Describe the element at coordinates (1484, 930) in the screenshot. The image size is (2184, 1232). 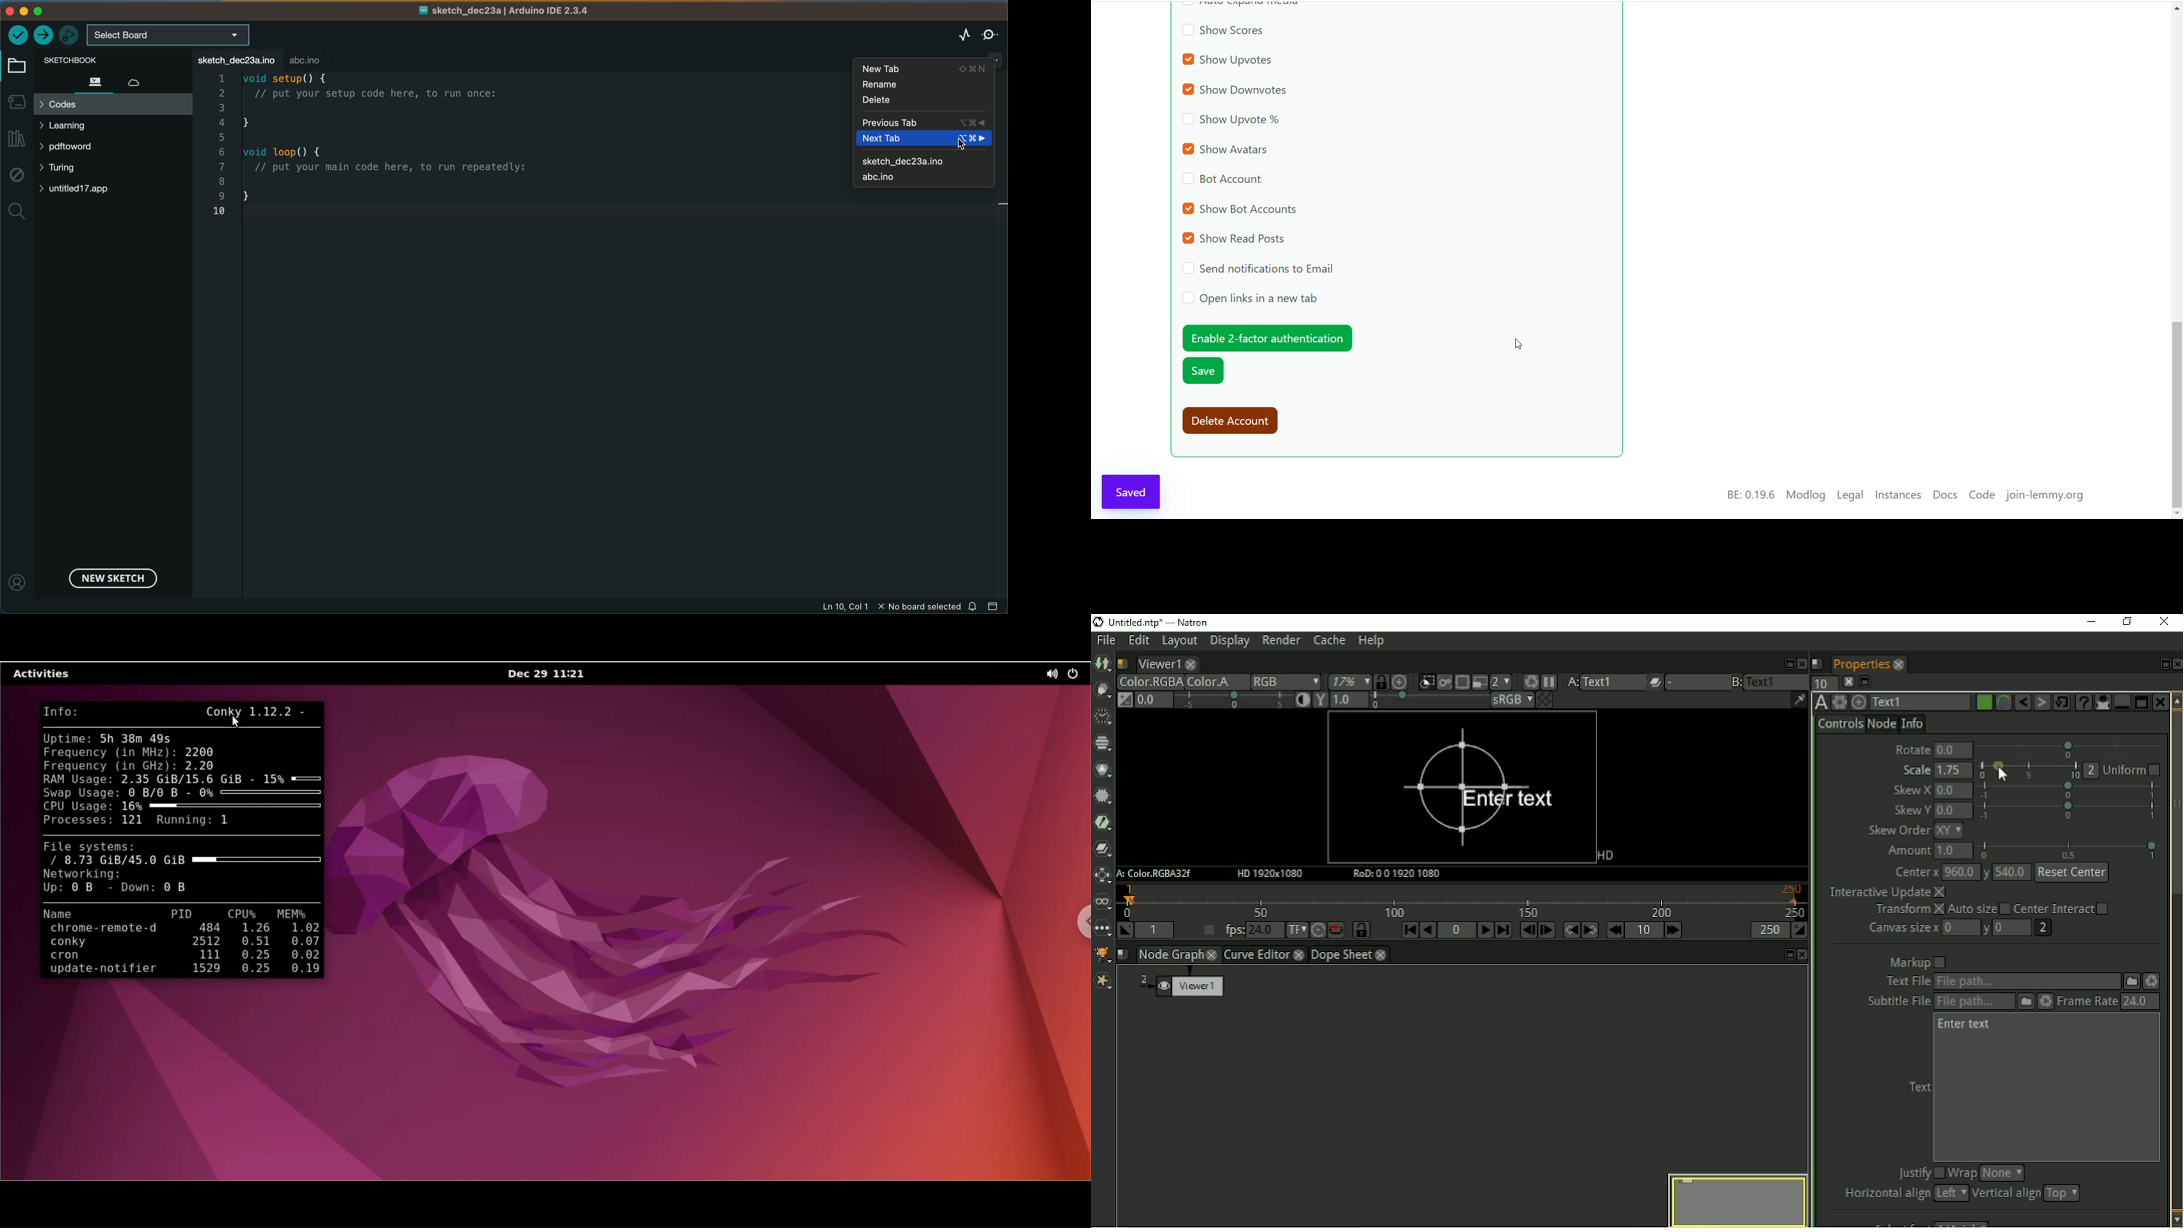
I see `Play forward` at that location.